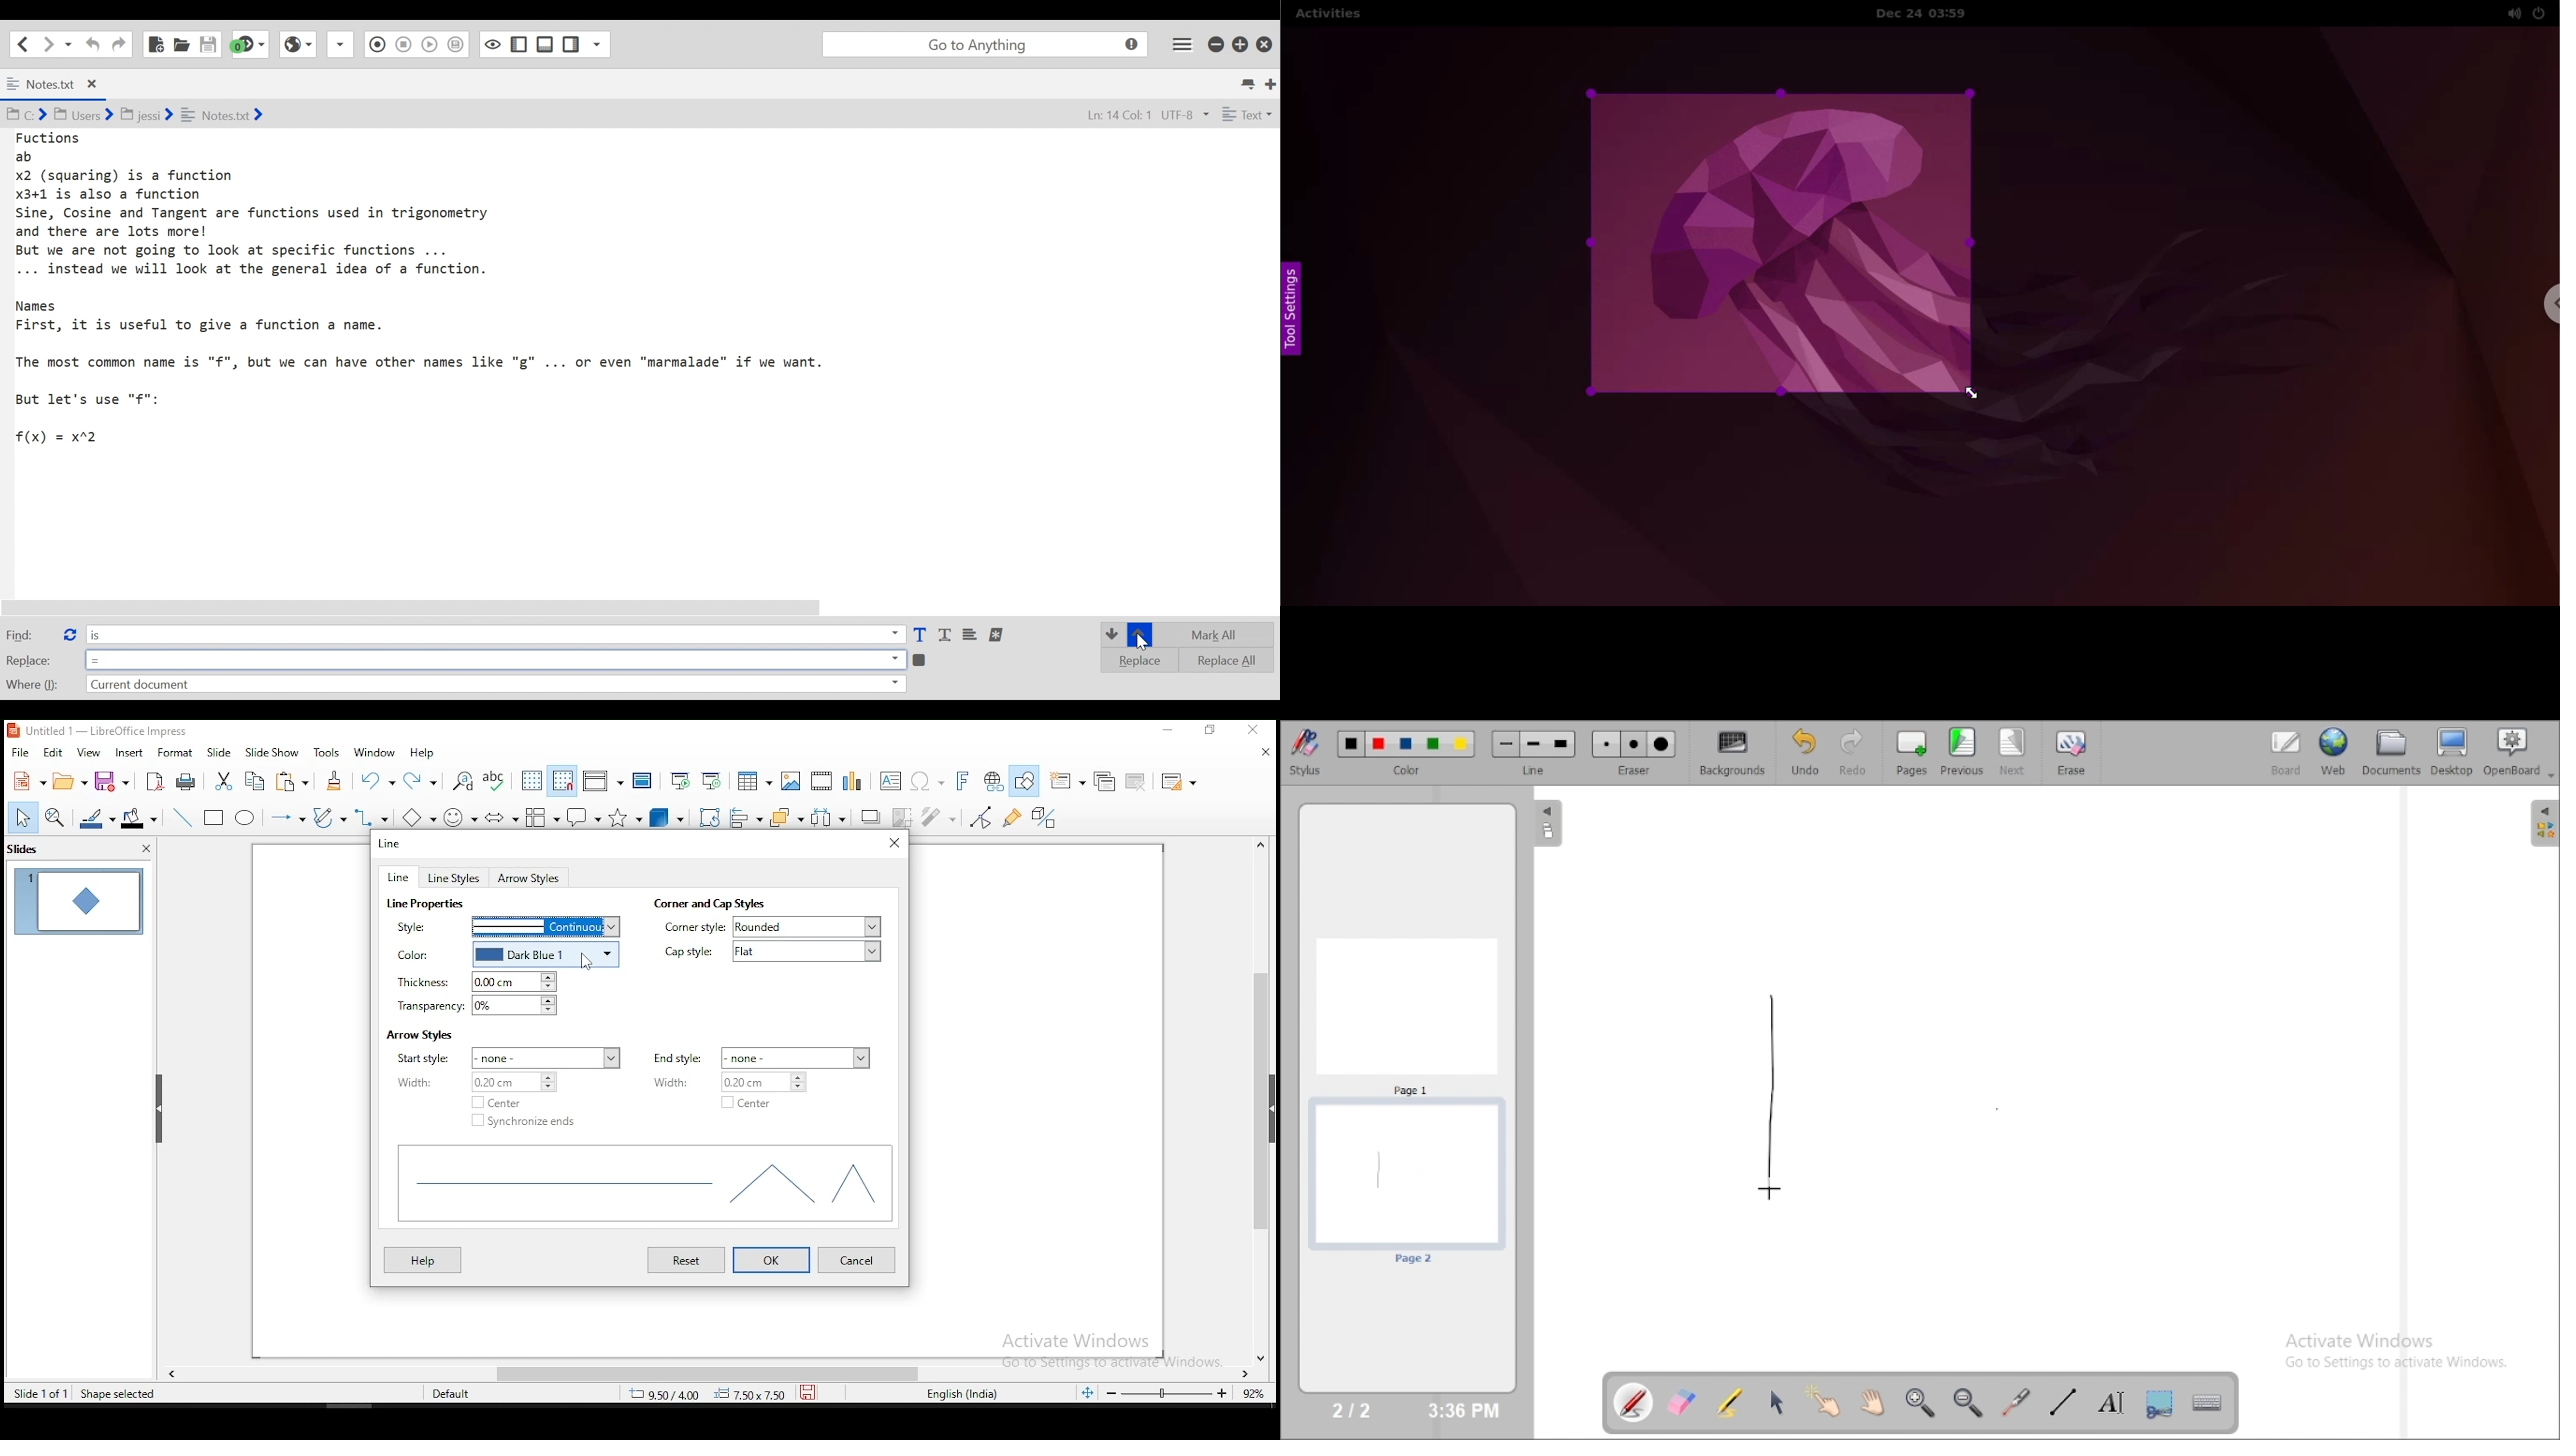 Image resolution: width=2576 pixels, height=1456 pixels. What do you see at coordinates (1066, 780) in the screenshot?
I see `new slide` at bounding box center [1066, 780].